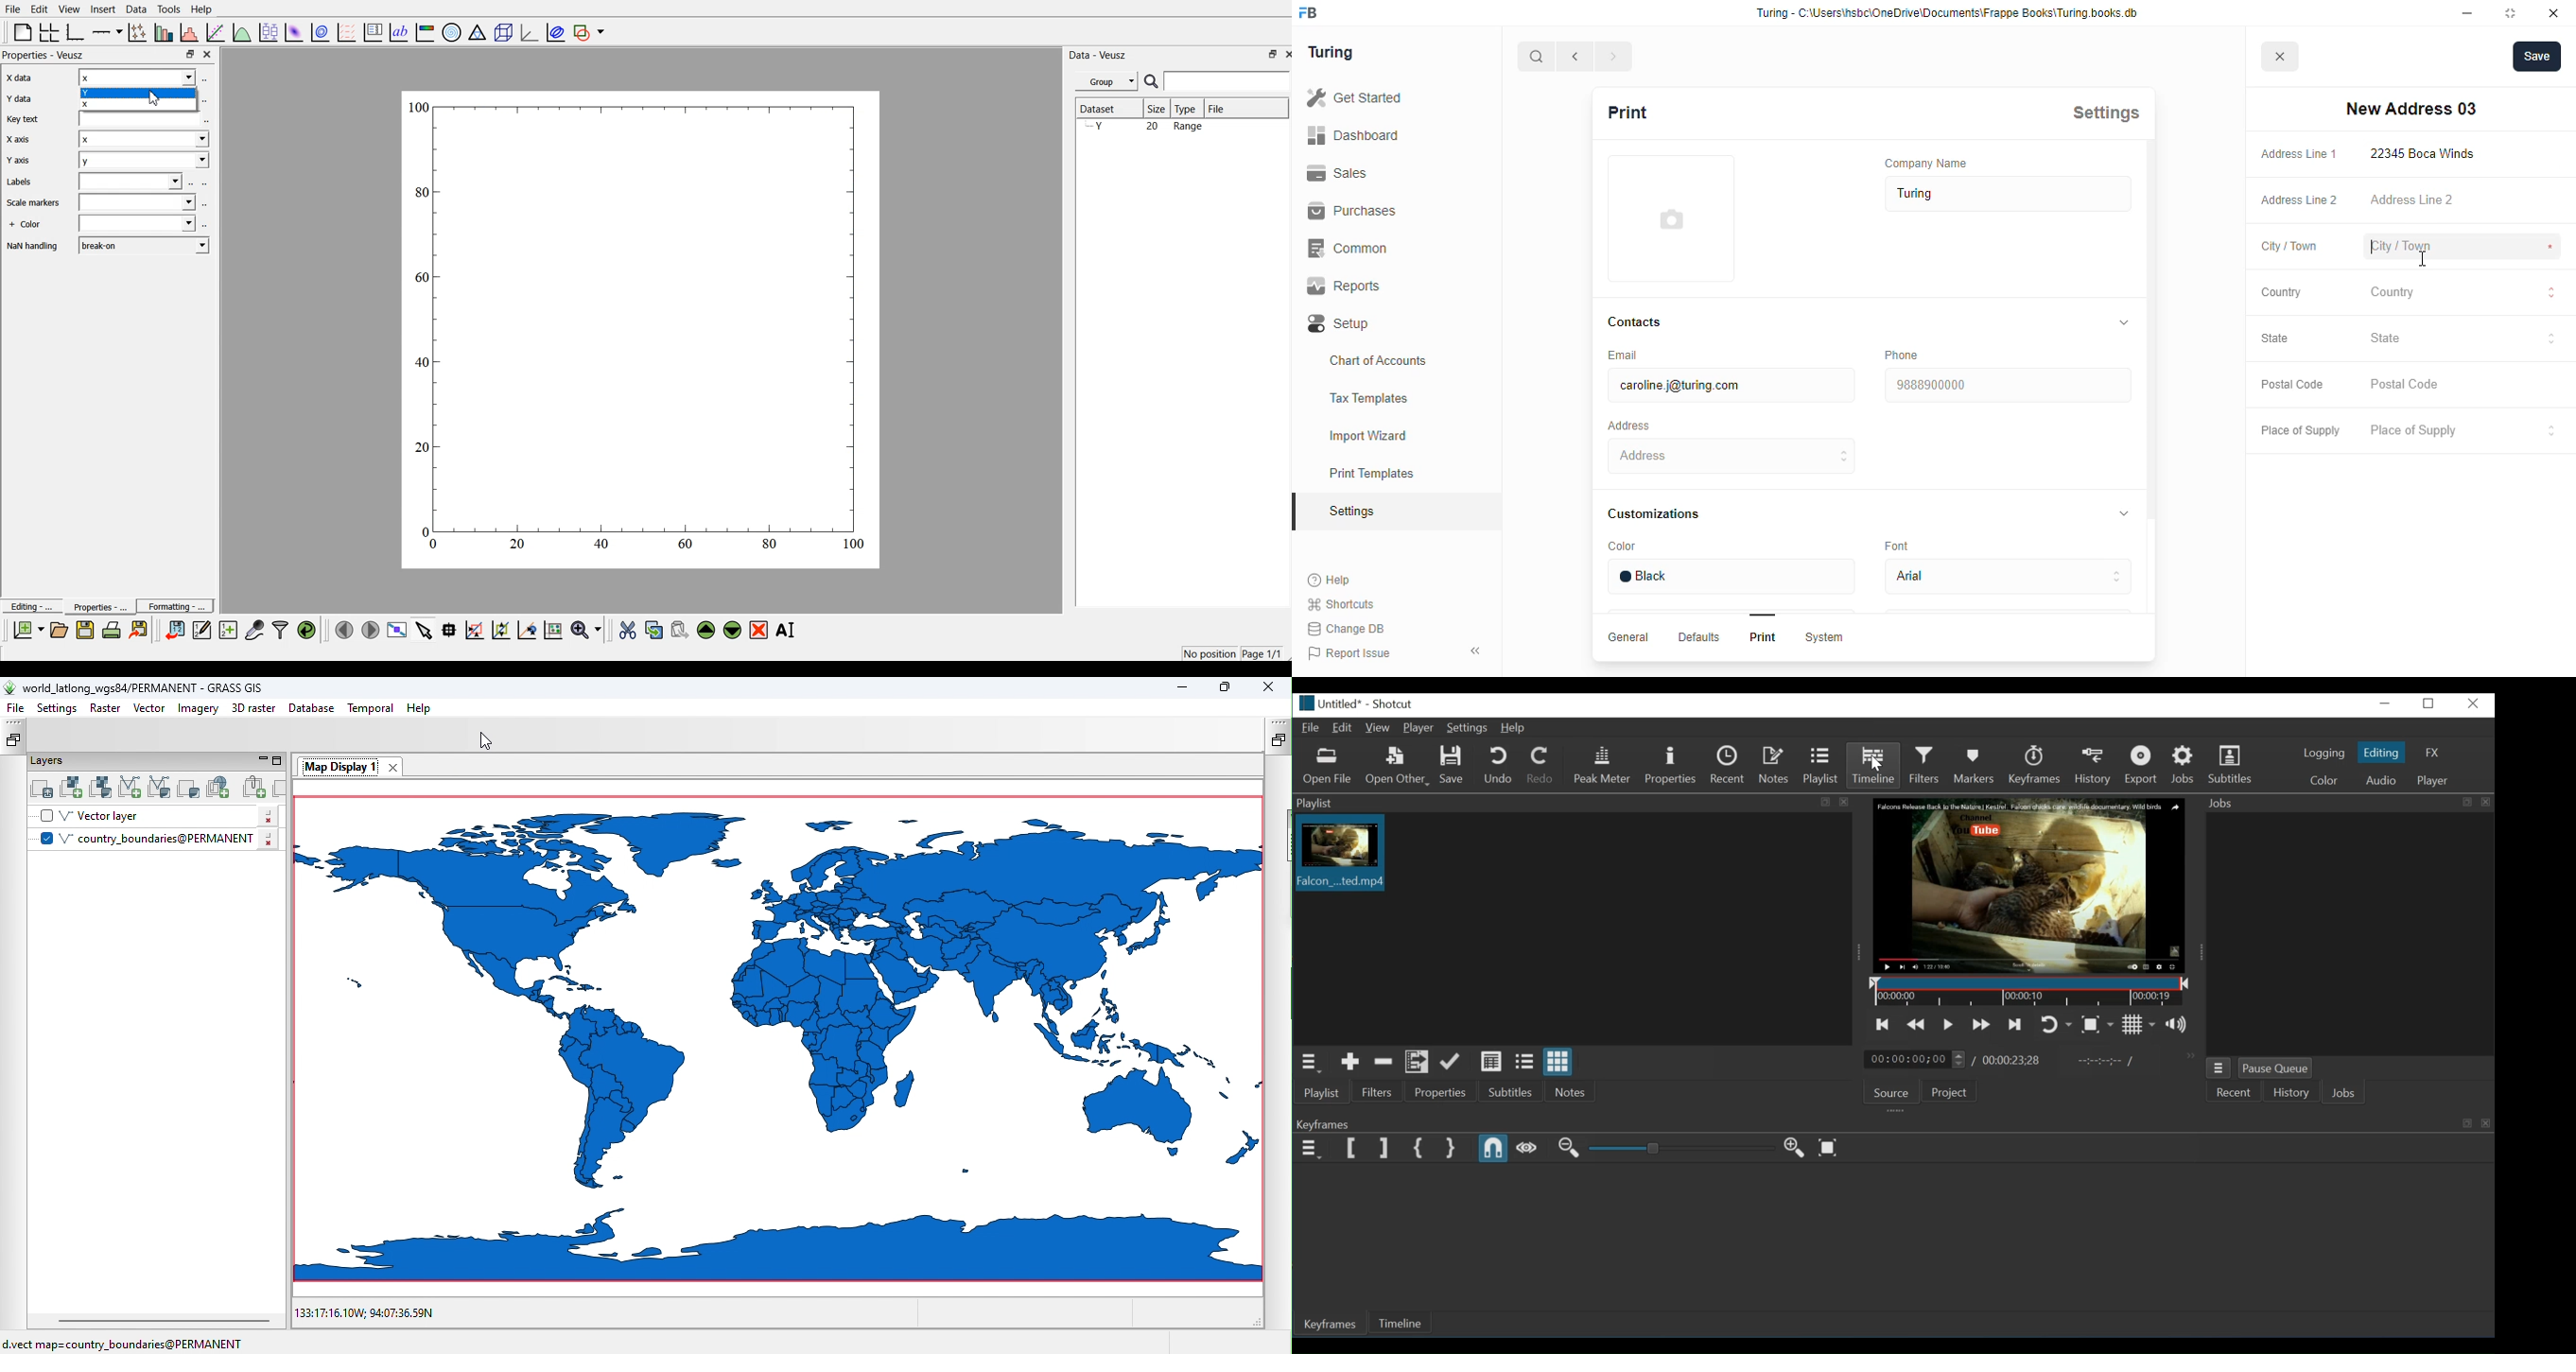 The image size is (2576, 1372). Describe the element at coordinates (2387, 703) in the screenshot. I see `Minimize` at that location.